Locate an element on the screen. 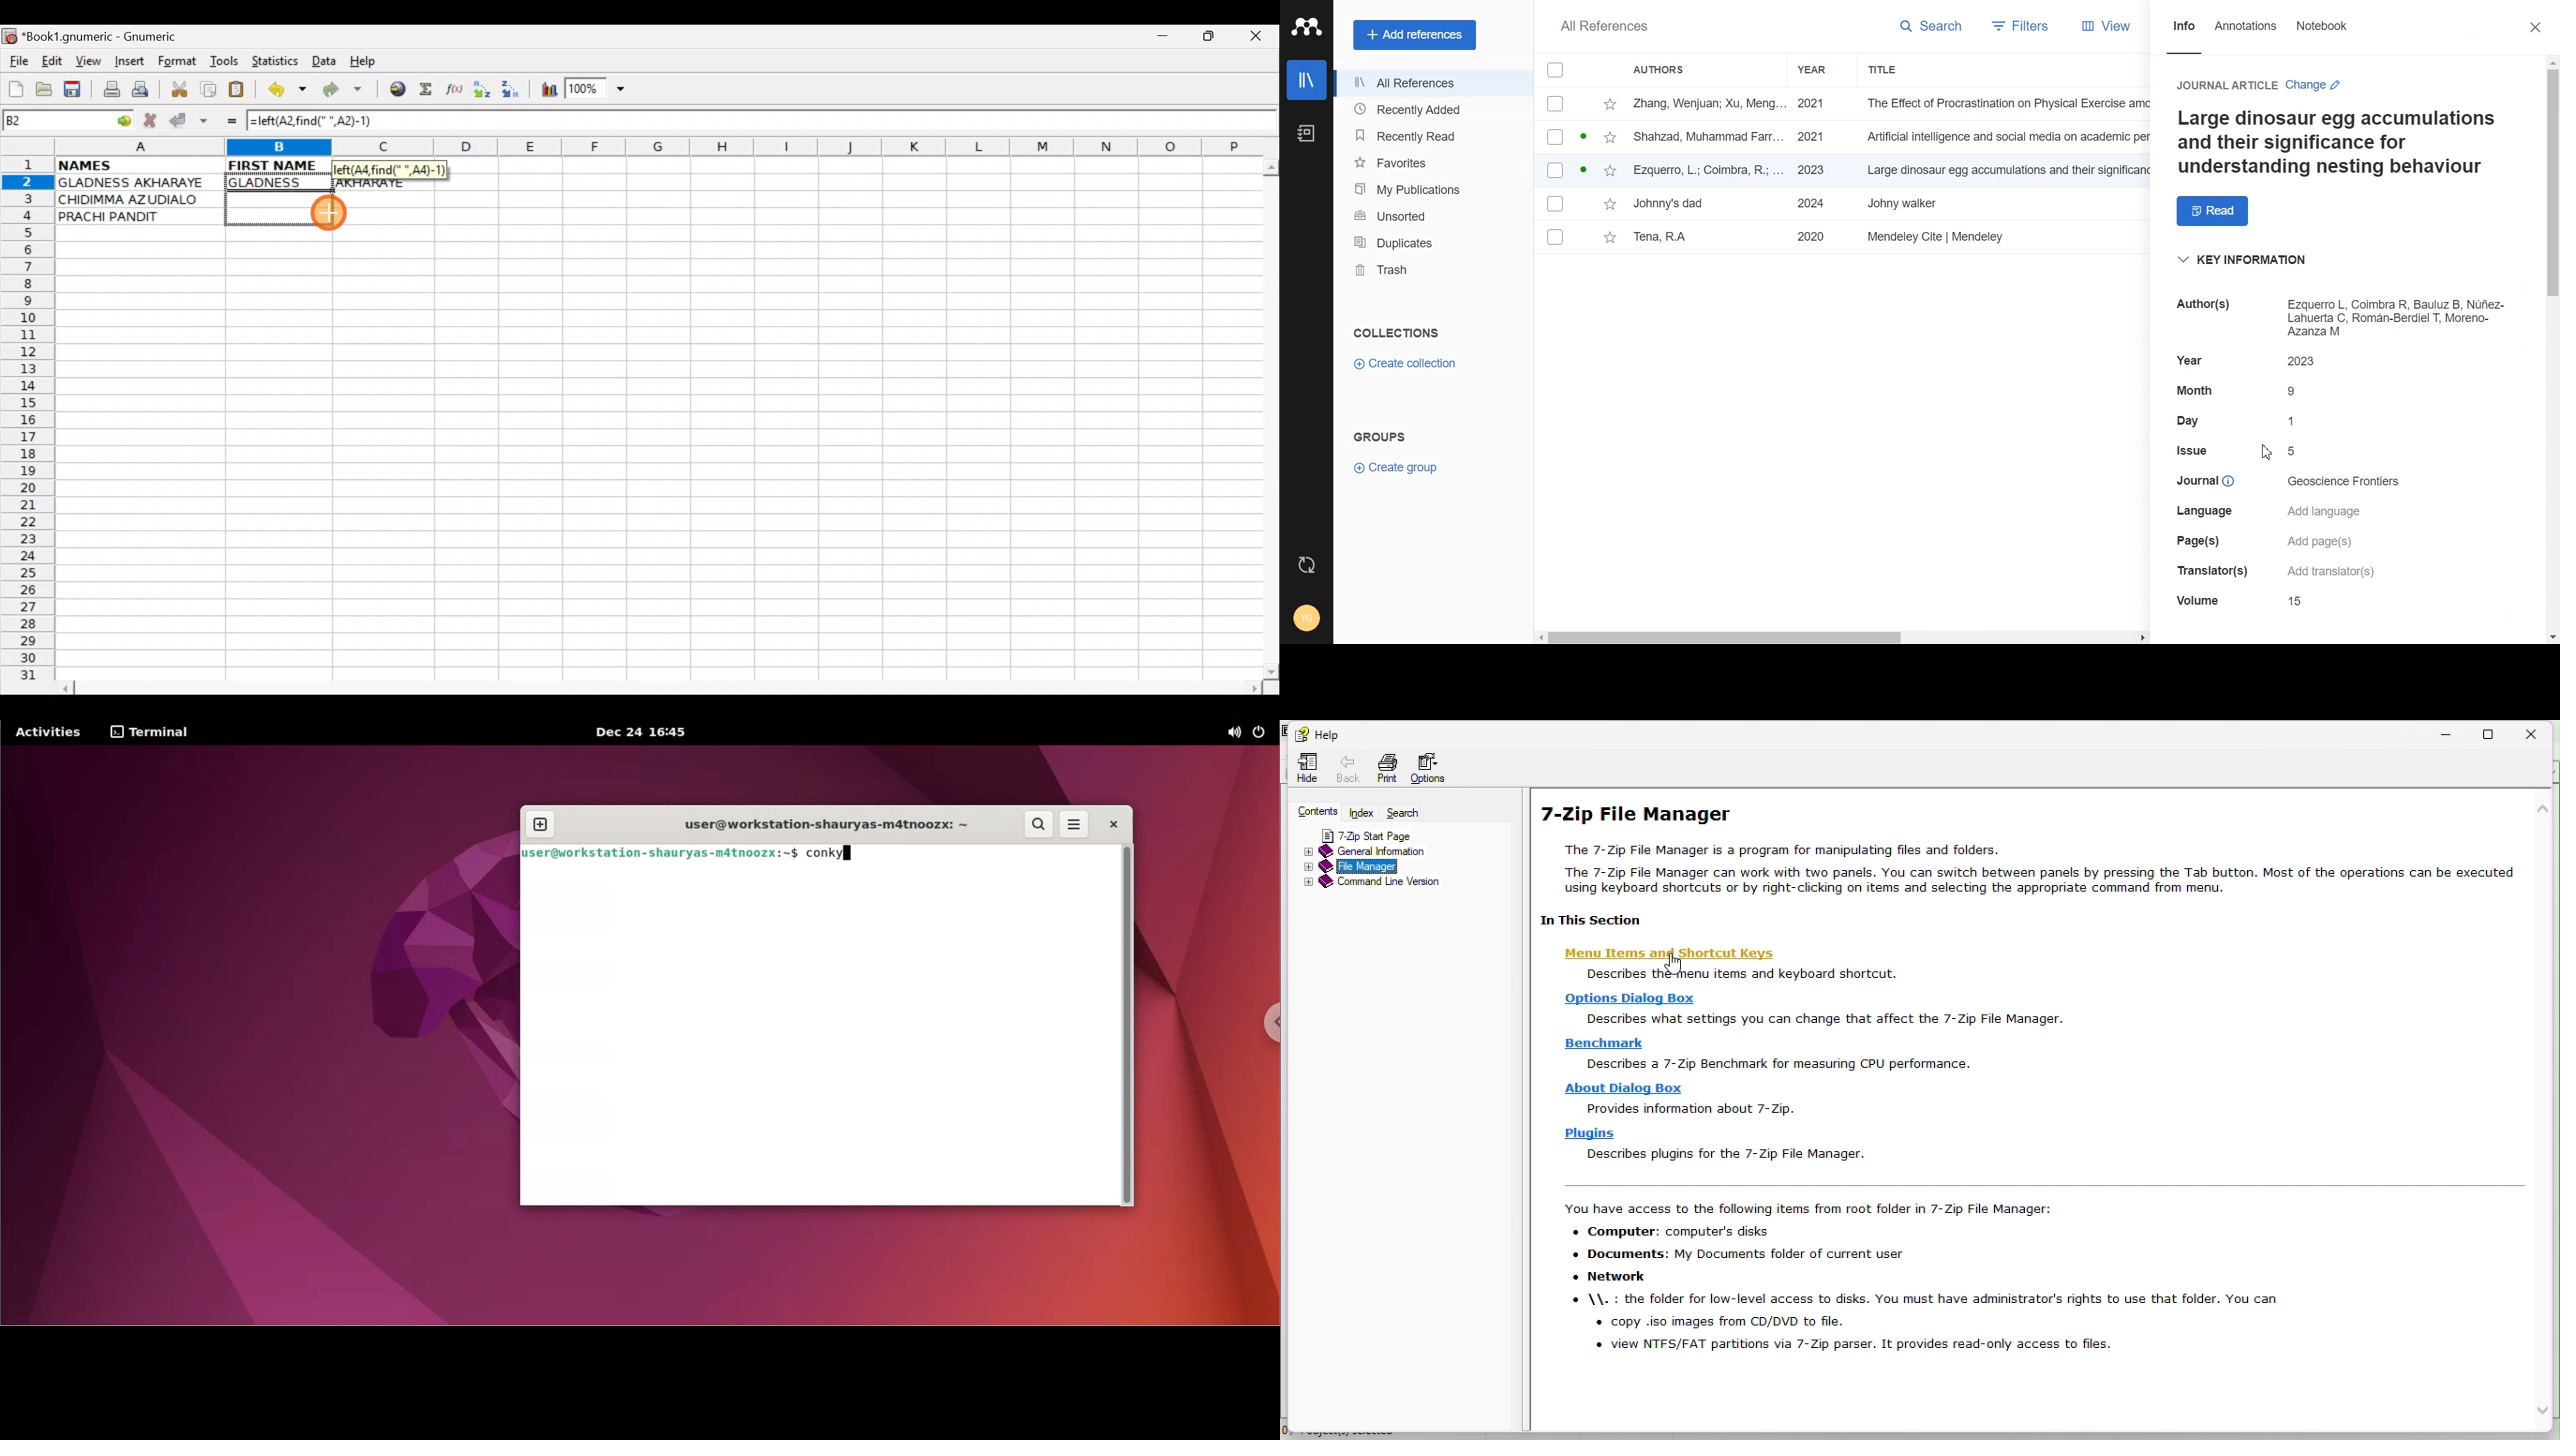  *Book1.gnumeric - Gnumeric is located at coordinates (111, 37).